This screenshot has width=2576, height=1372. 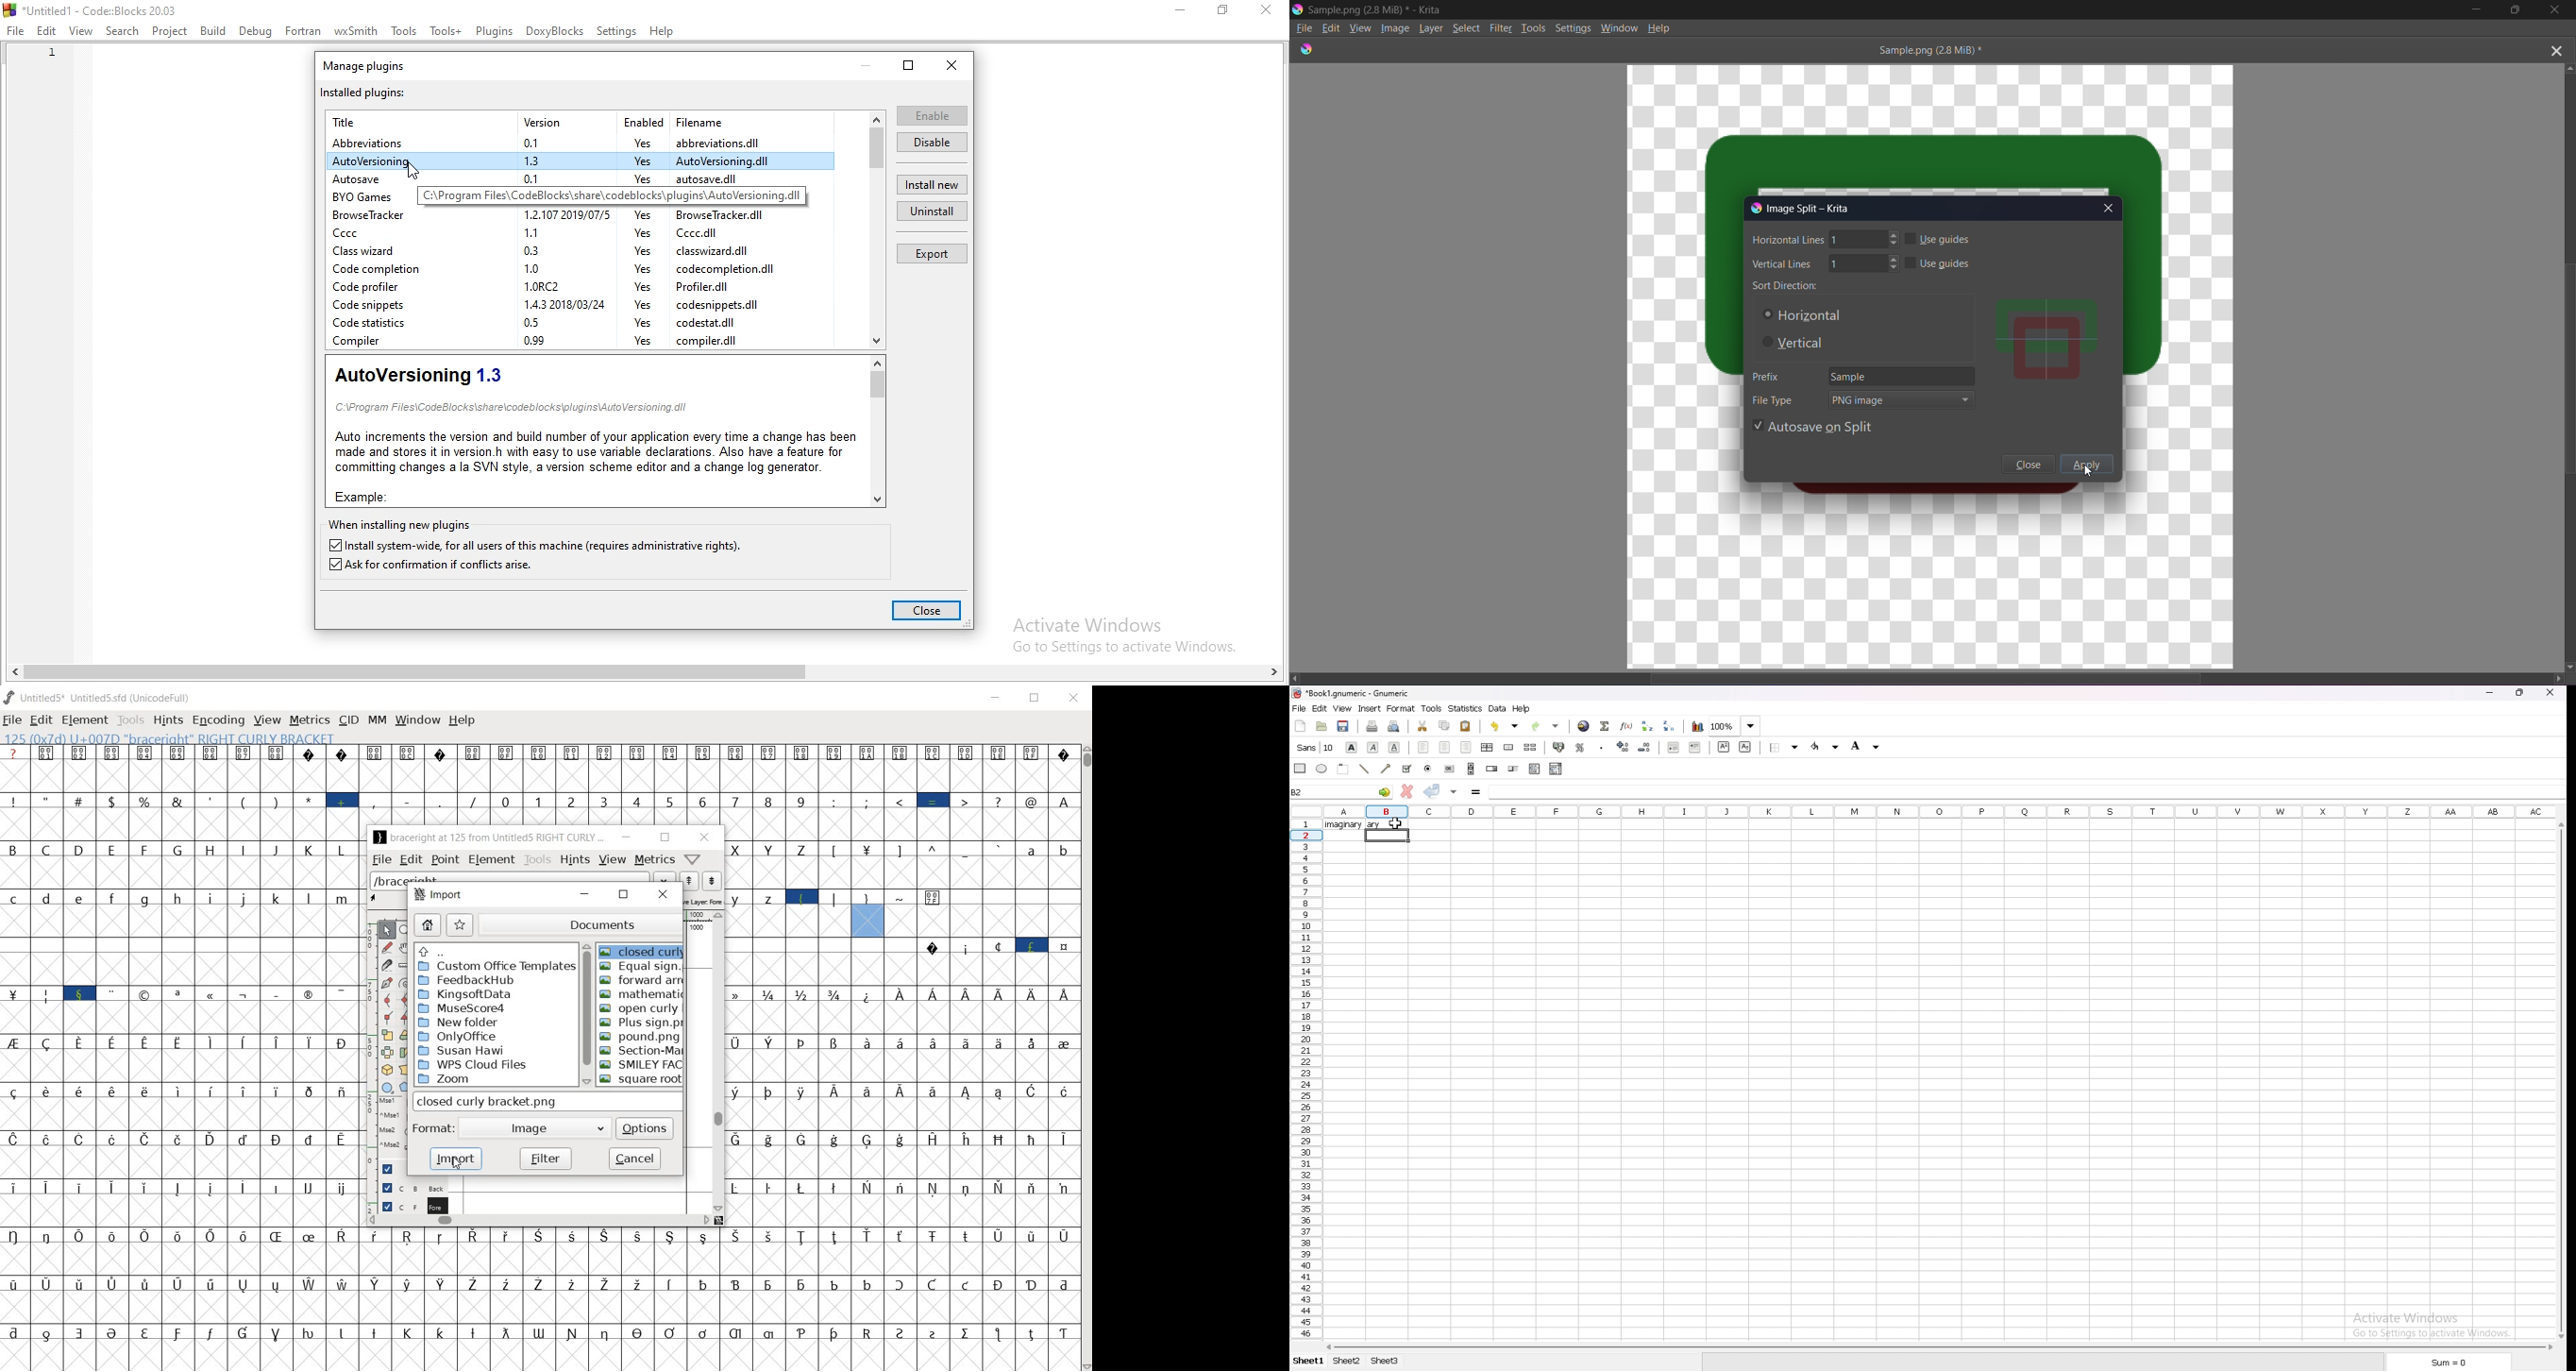 I want to click on import, so click(x=443, y=896).